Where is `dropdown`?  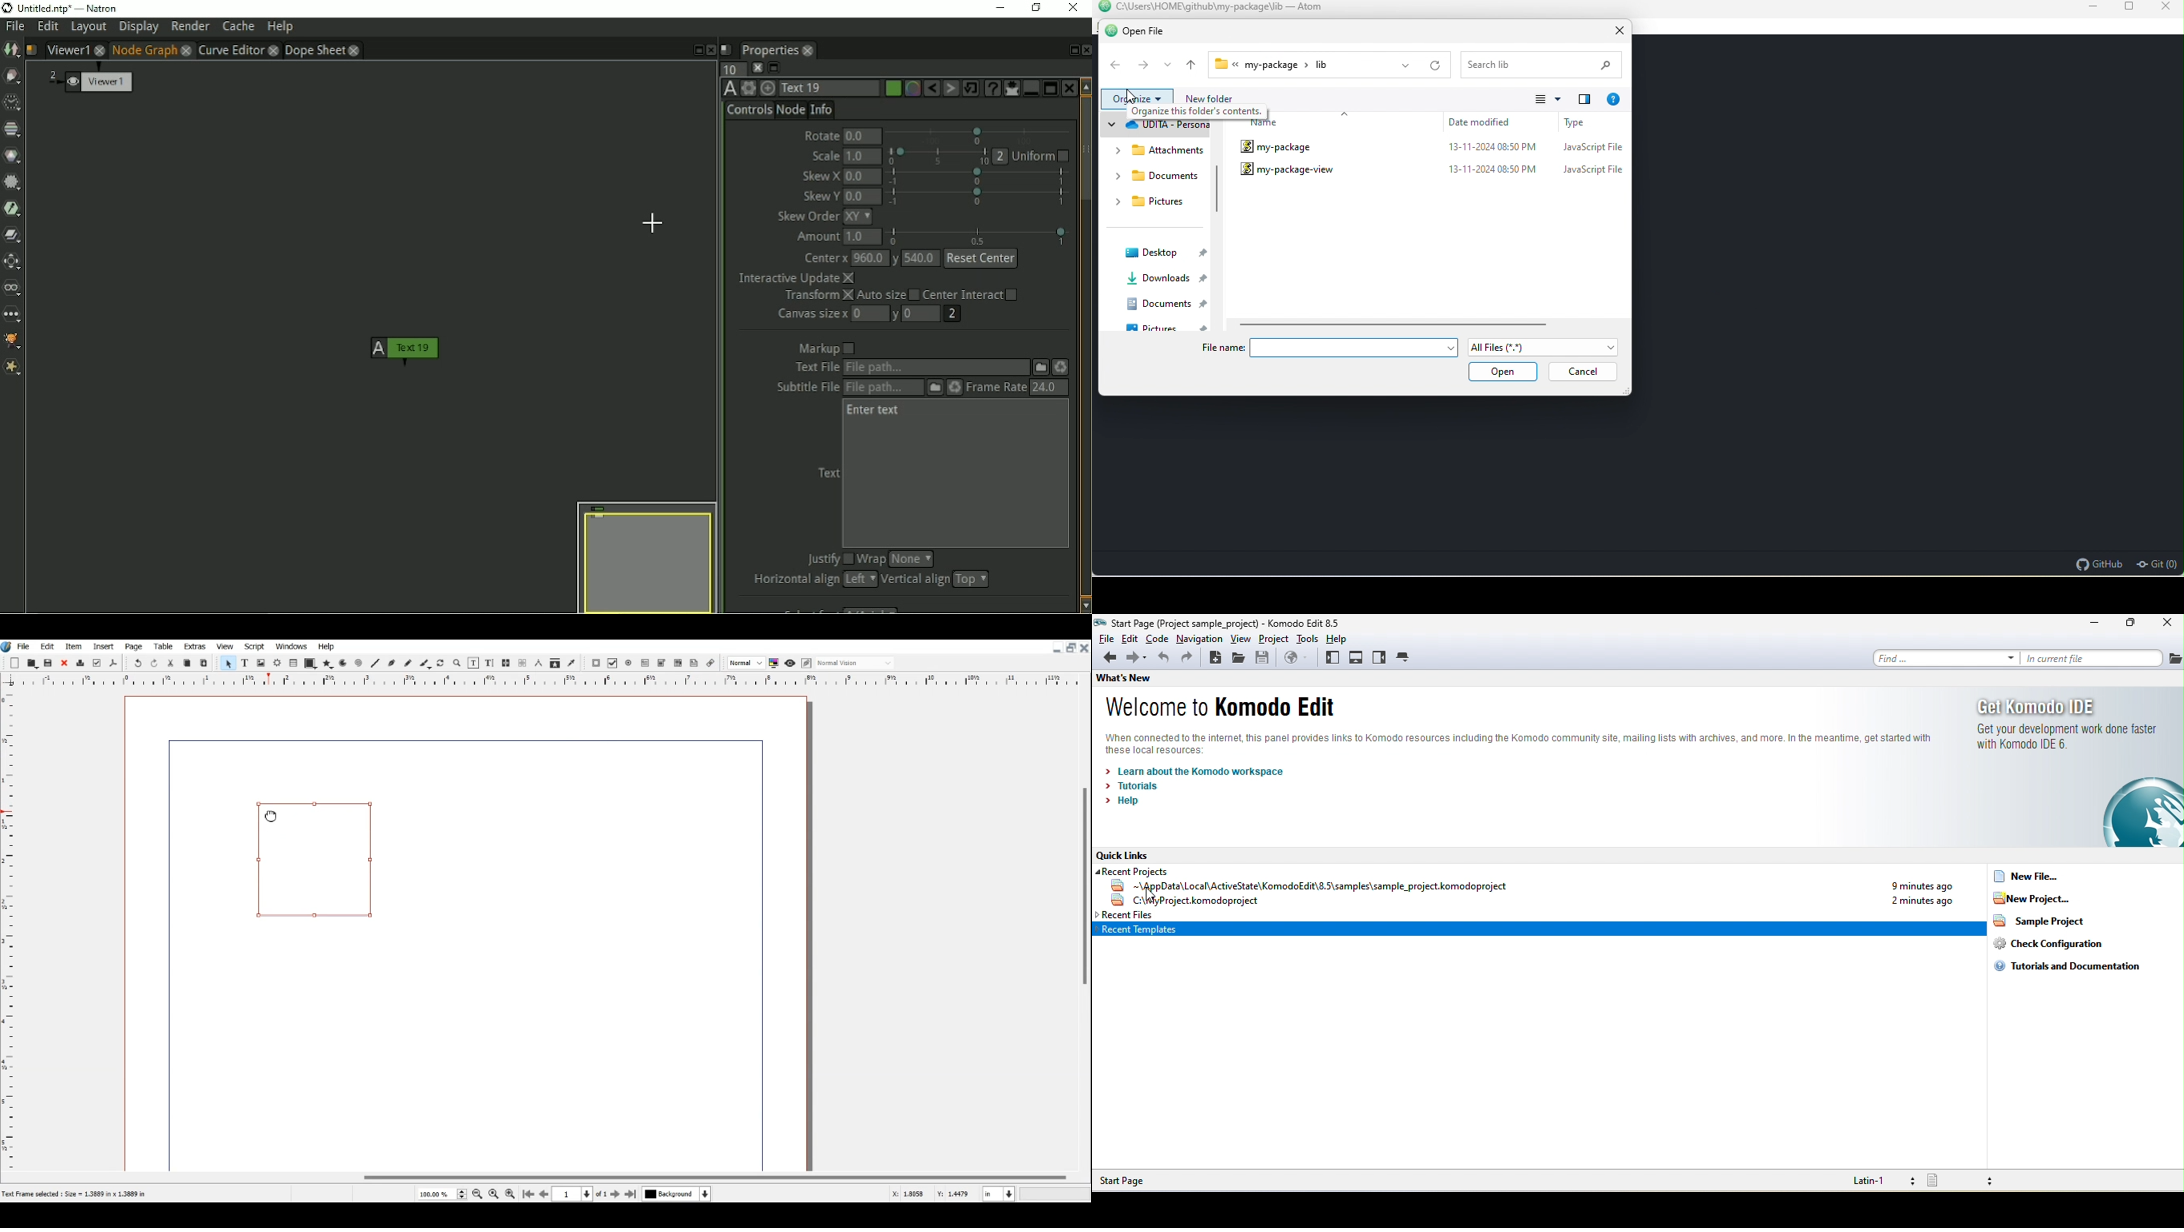 dropdown is located at coordinates (1455, 348).